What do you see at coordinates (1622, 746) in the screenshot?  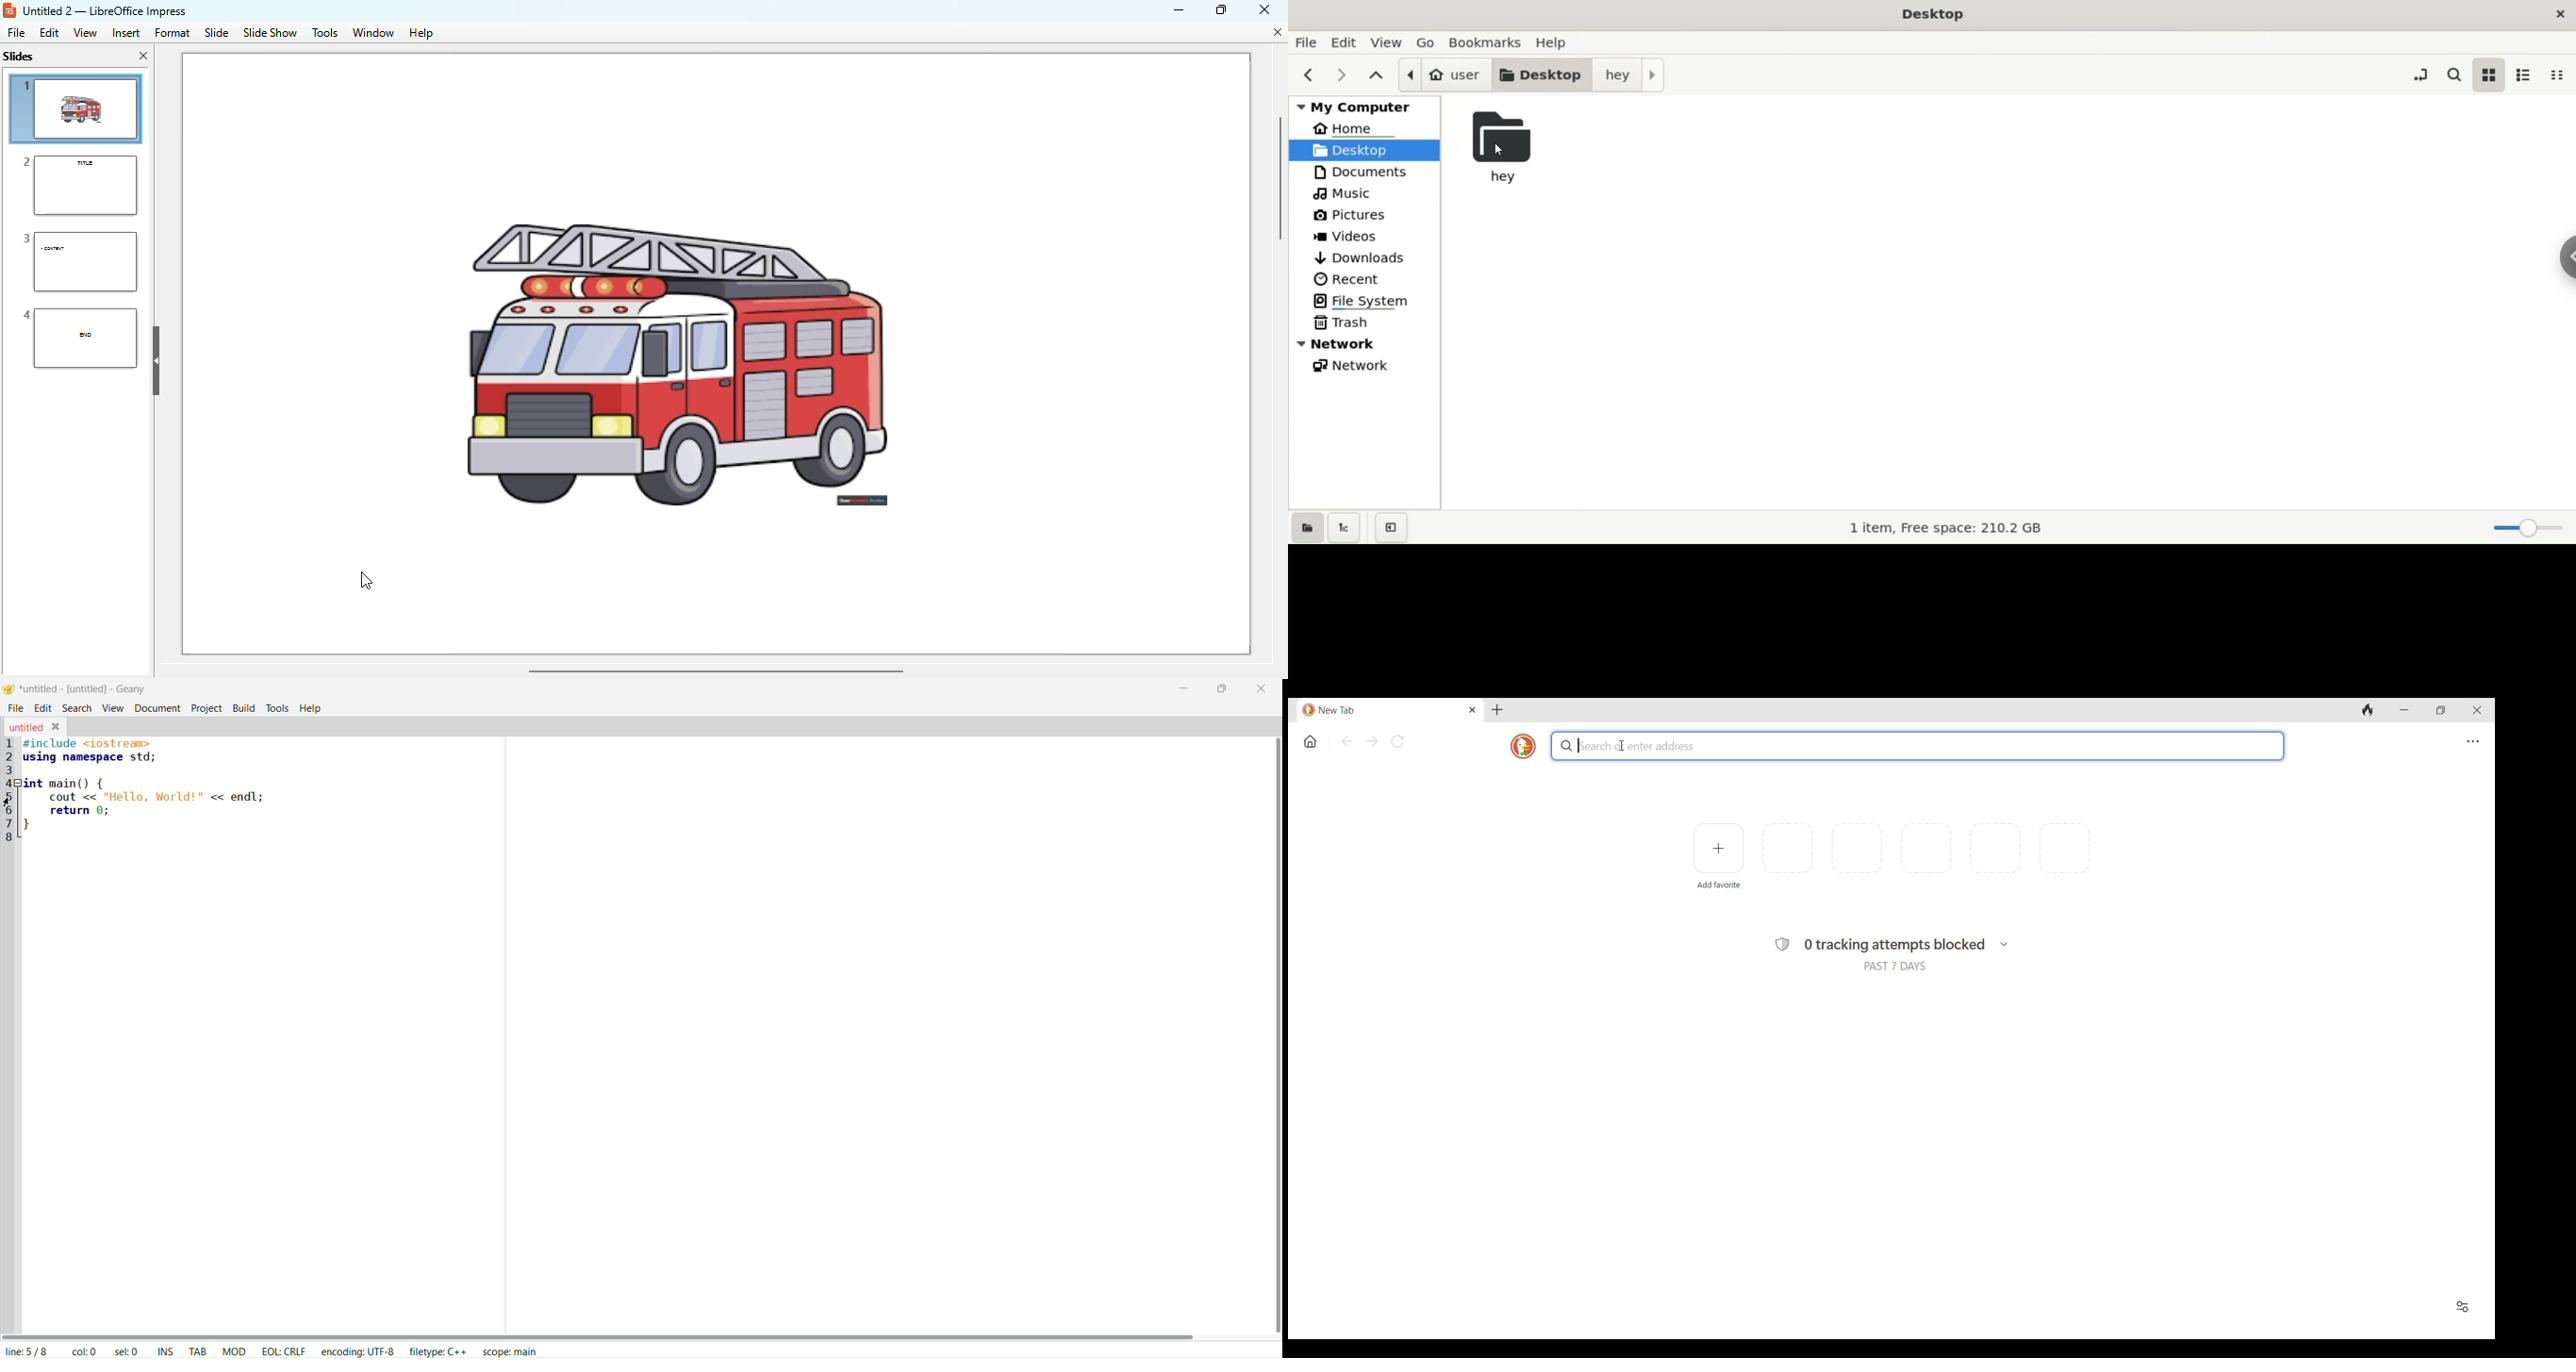 I see `Cursor position unchanged` at bounding box center [1622, 746].